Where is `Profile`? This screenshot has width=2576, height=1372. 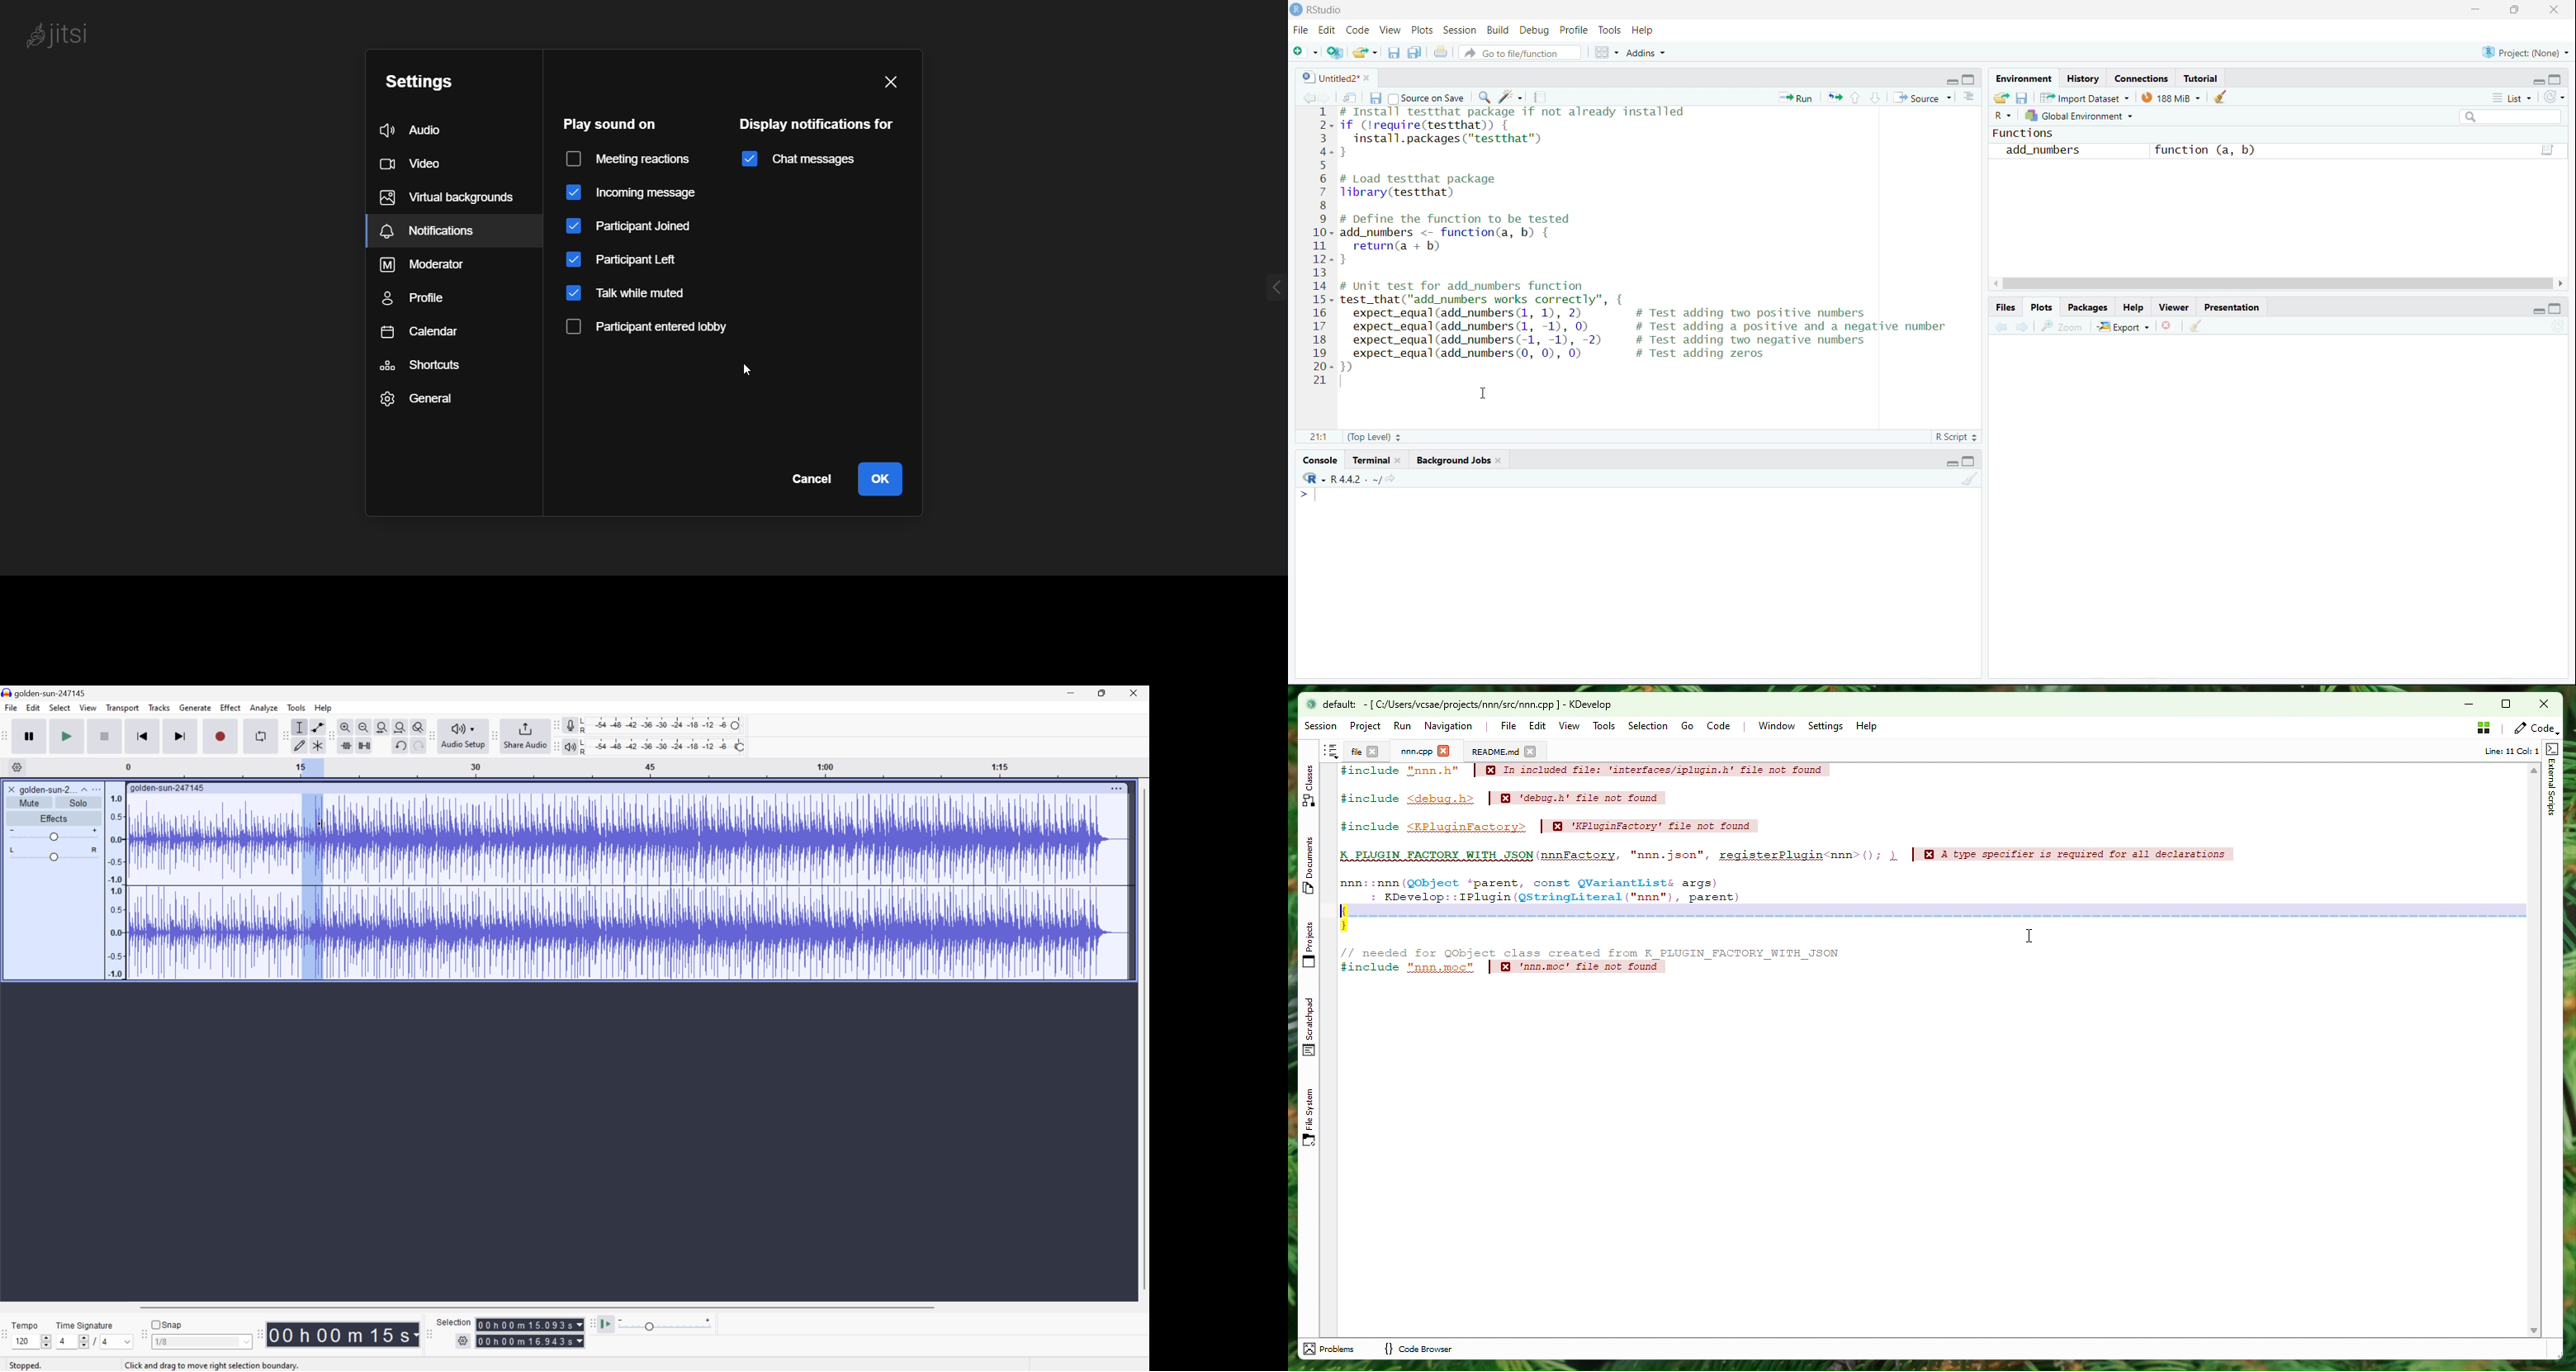 Profile is located at coordinates (1576, 28).